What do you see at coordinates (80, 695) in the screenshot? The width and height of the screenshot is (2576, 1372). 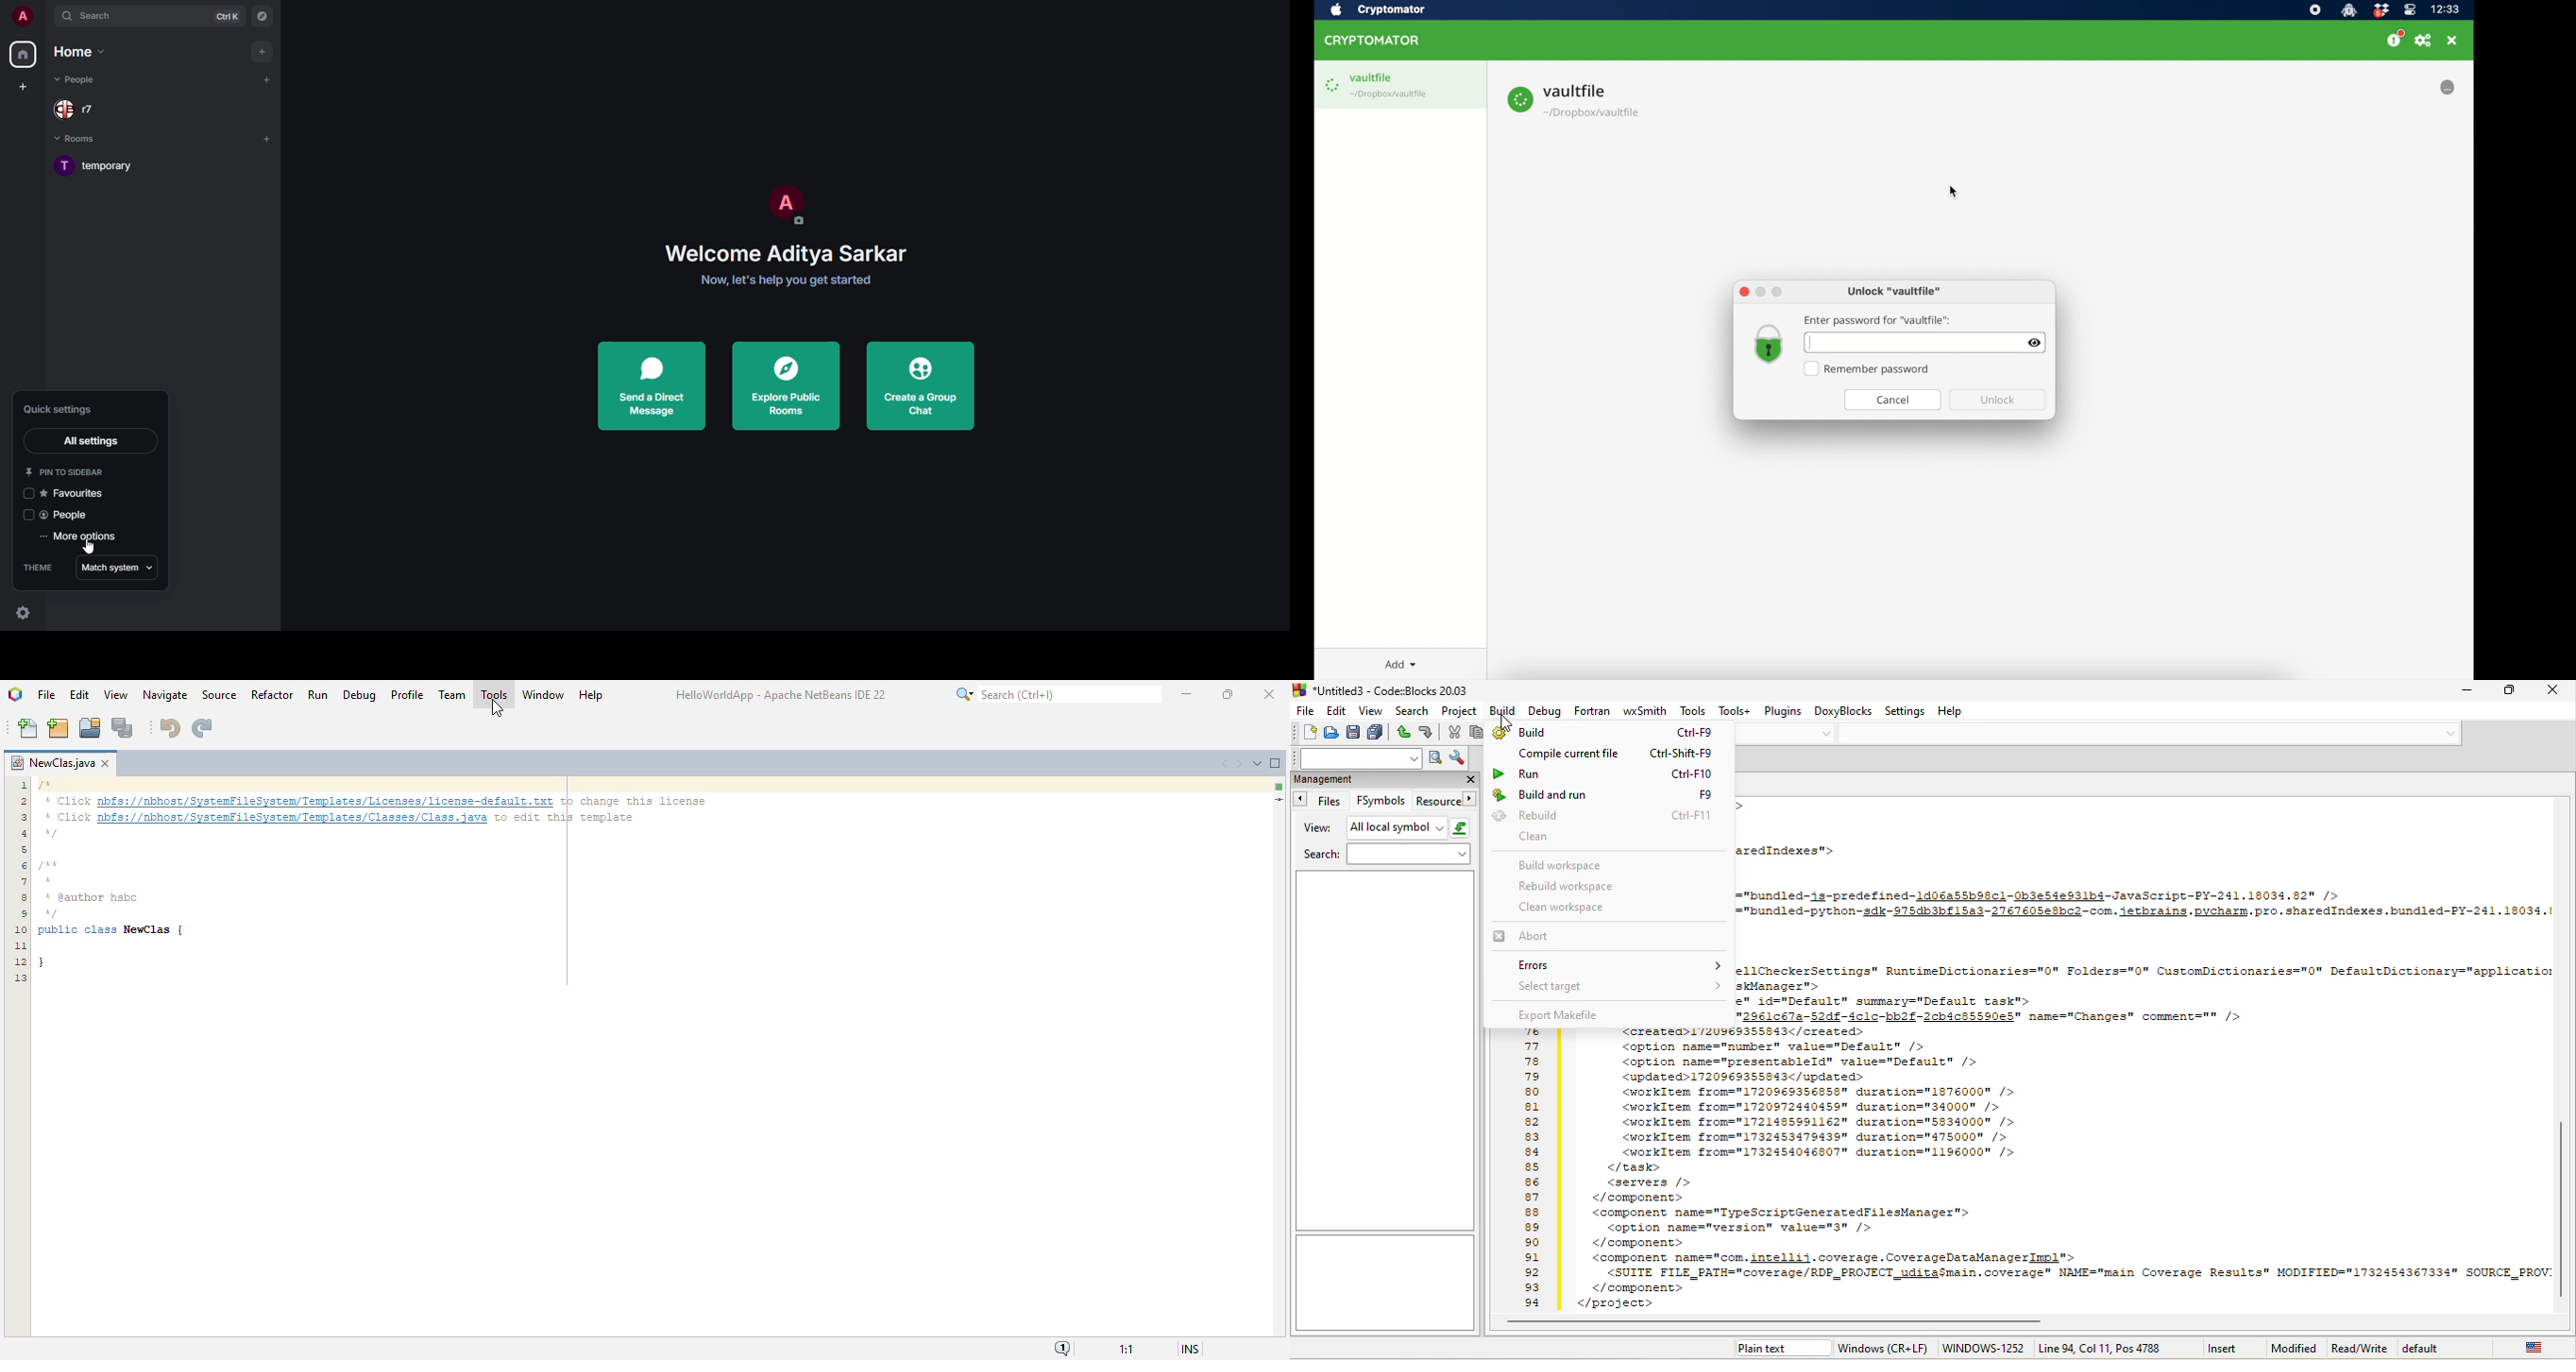 I see `edit` at bounding box center [80, 695].